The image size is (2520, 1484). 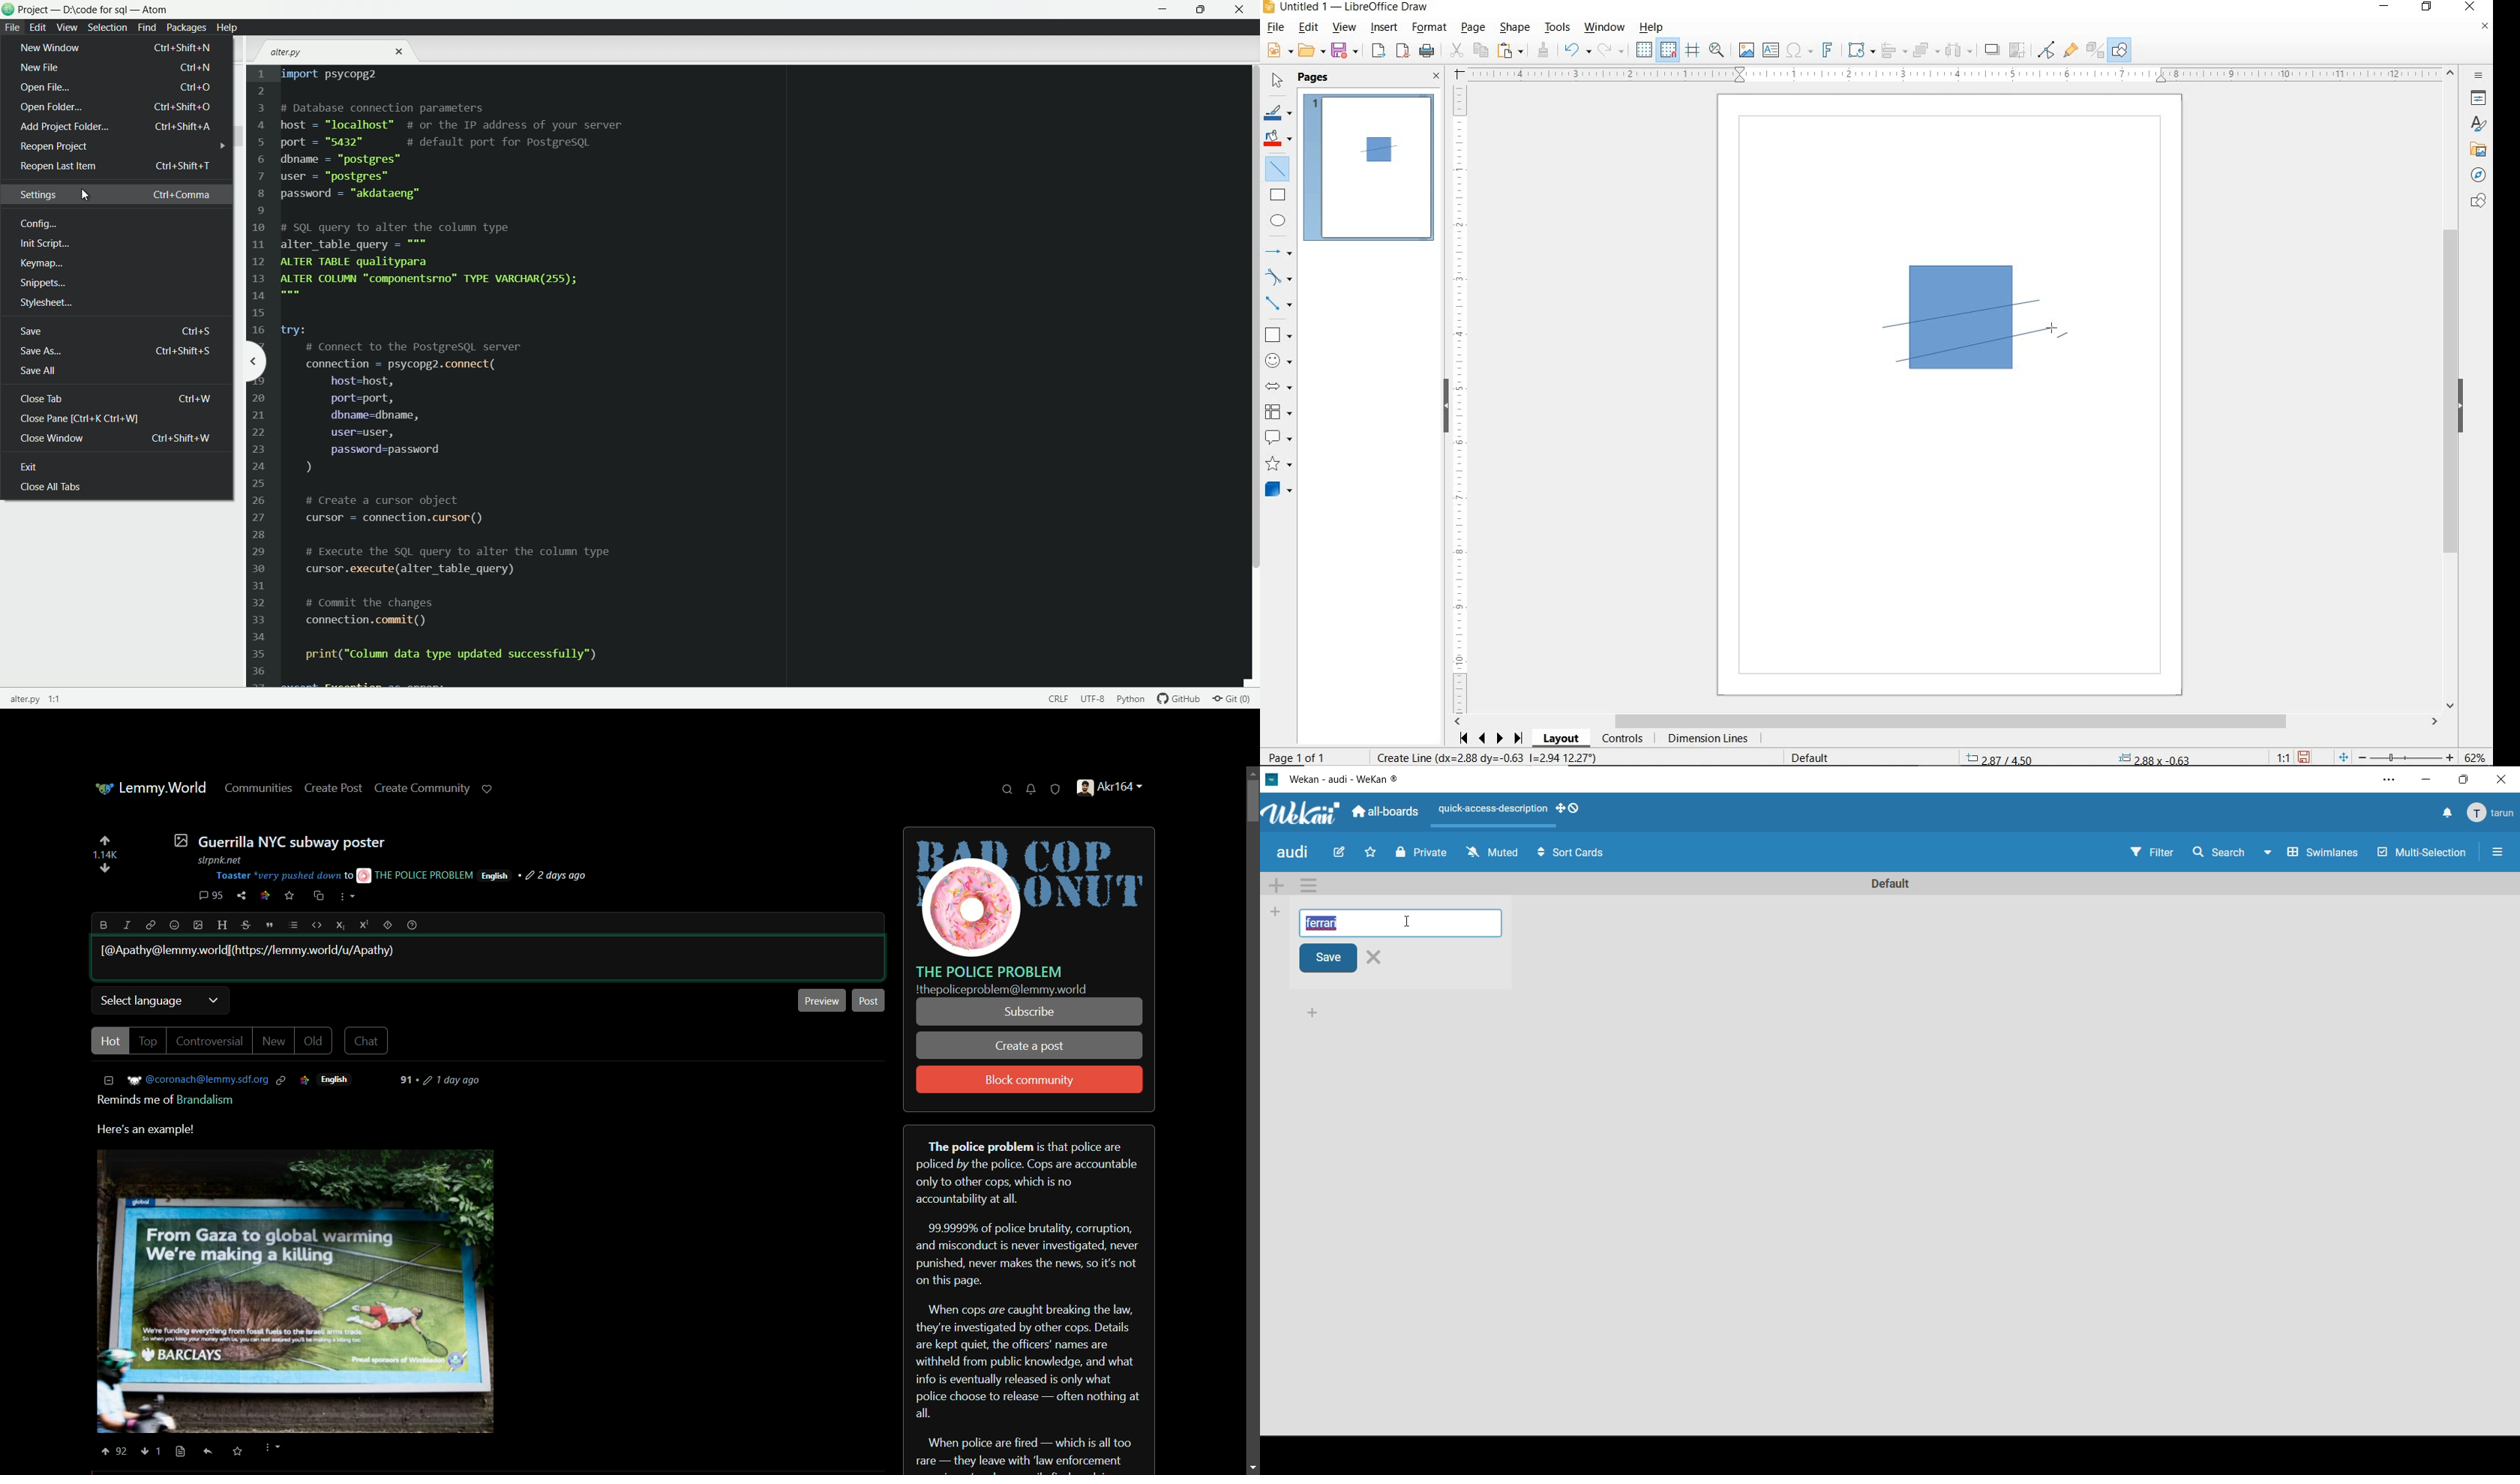 What do you see at coordinates (1770, 51) in the screenshot?
I see `INSERT TEXT BOX` at bounding box center [1770, 51].